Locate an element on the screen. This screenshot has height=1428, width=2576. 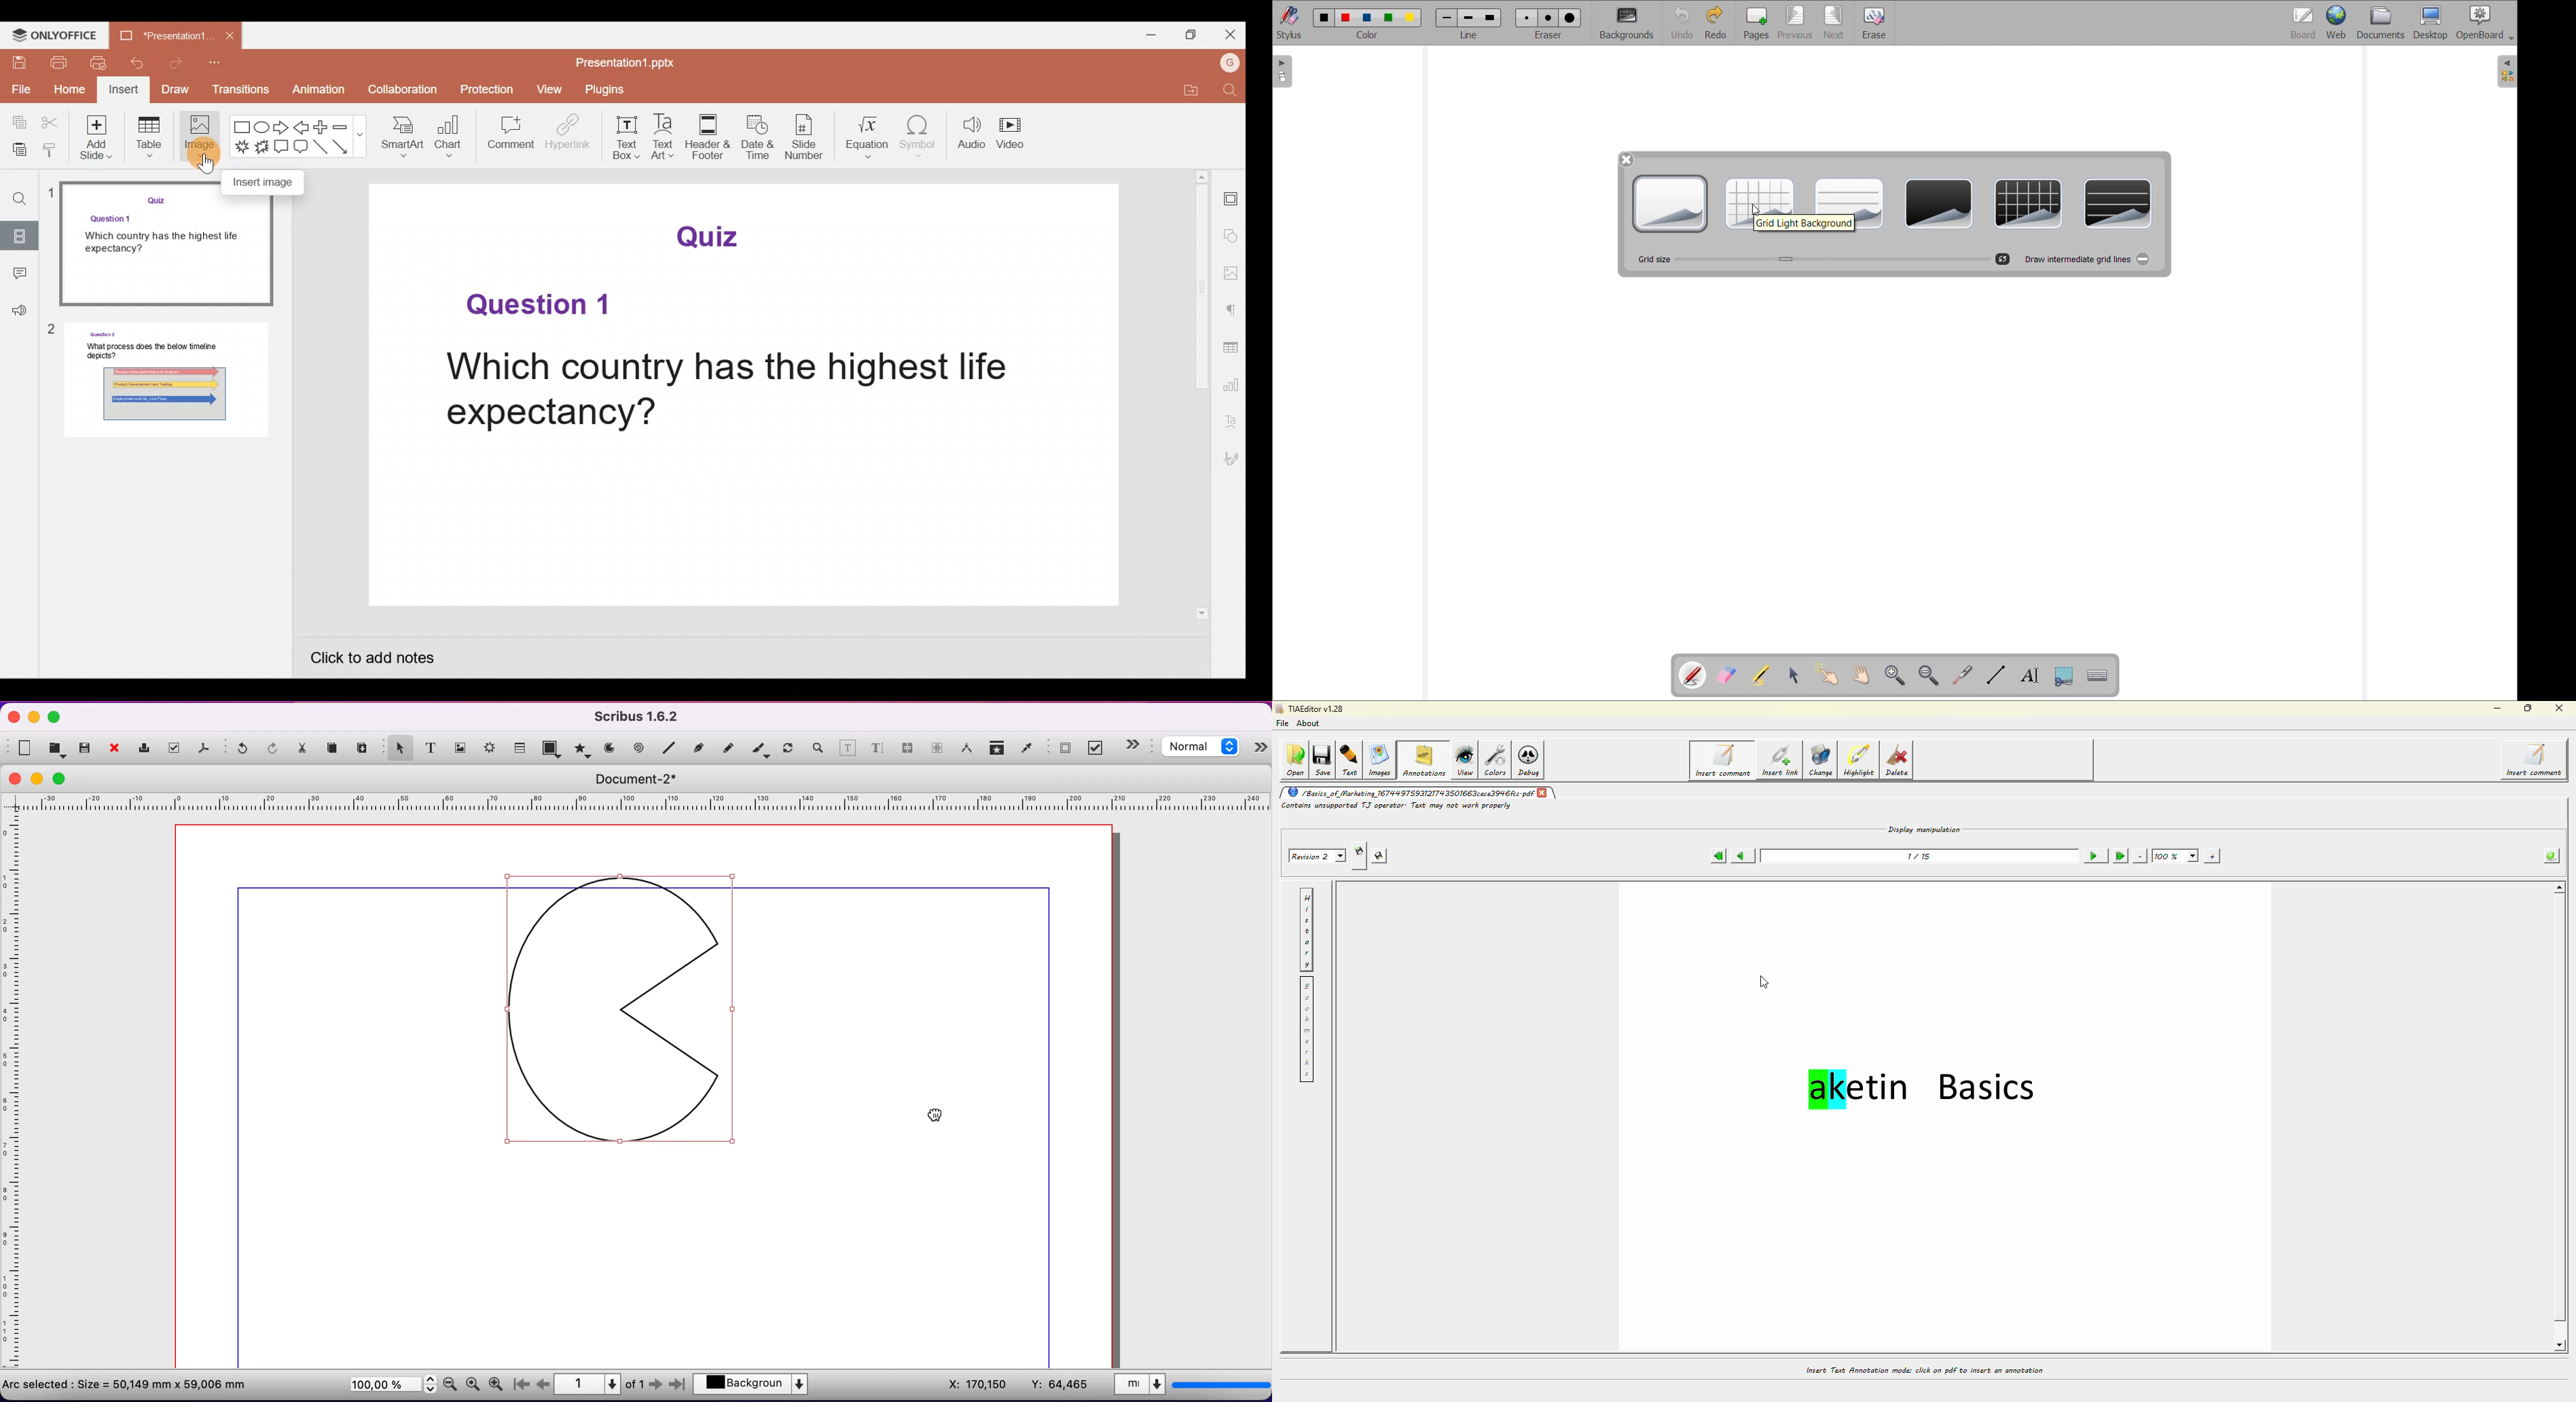
go one page backwards is located at coordinates (543, 1384).